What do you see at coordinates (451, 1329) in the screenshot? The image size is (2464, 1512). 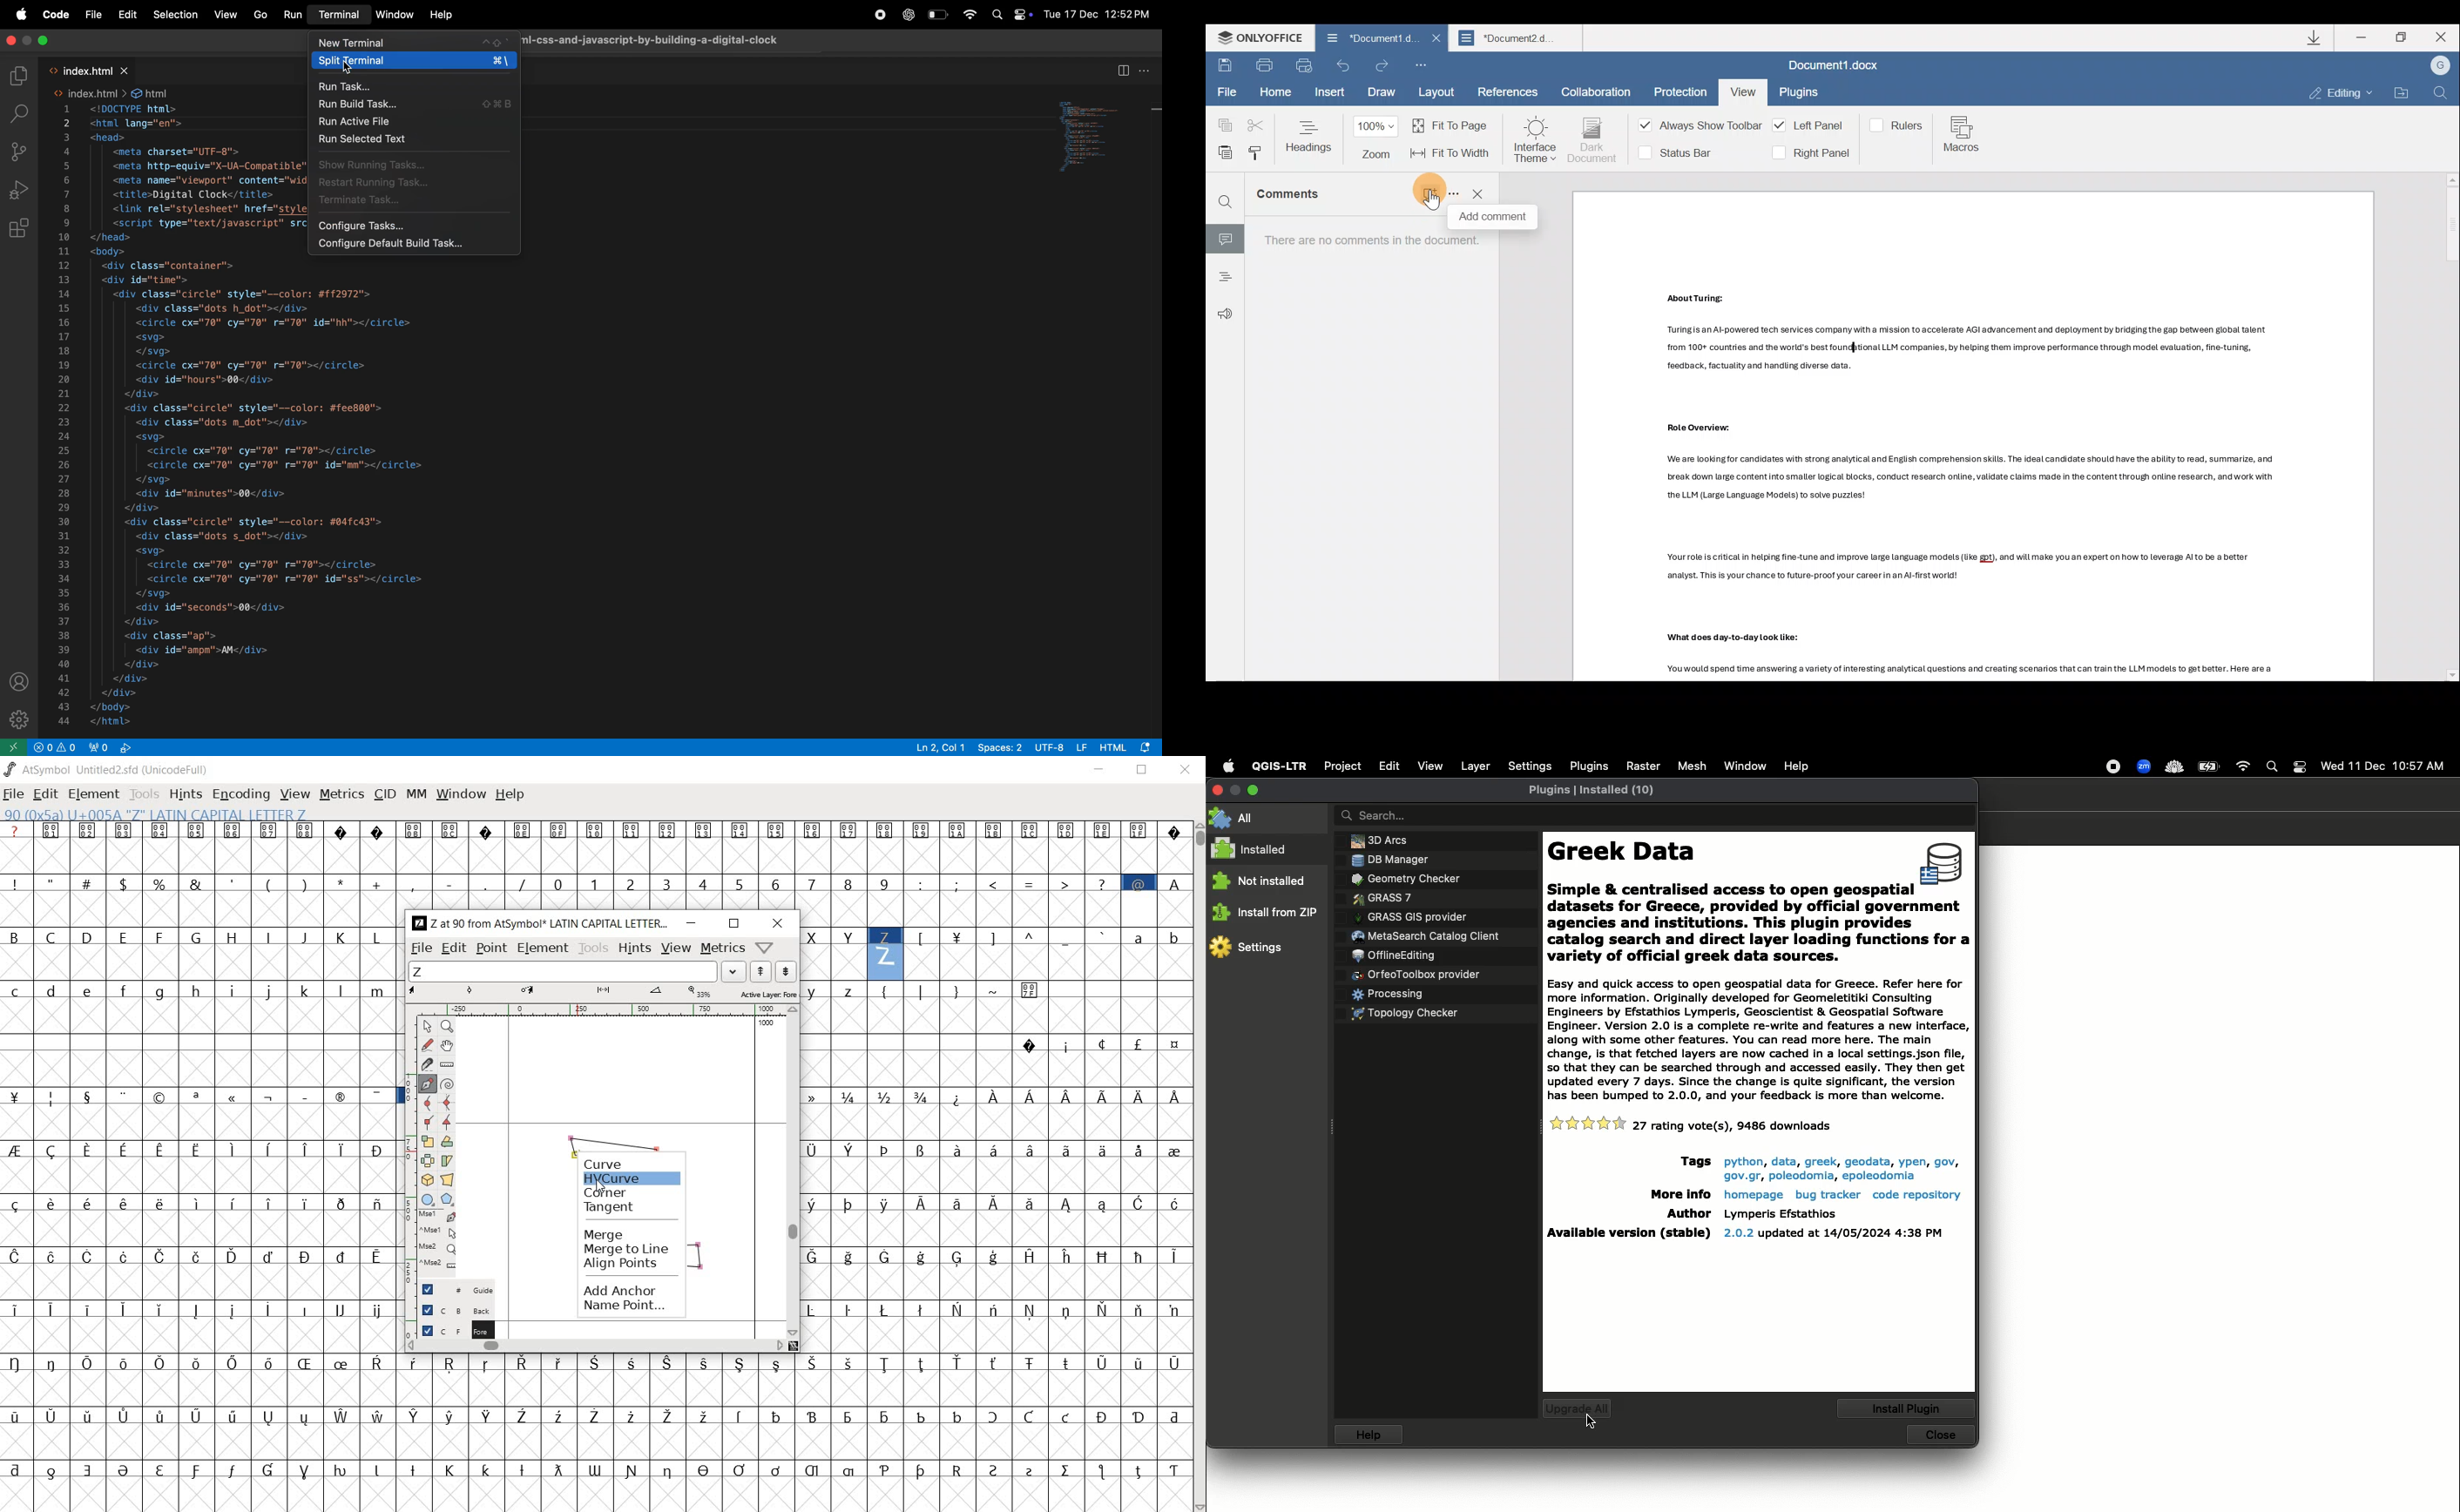 I see `Foreground` at bounding box center [451, 1329].